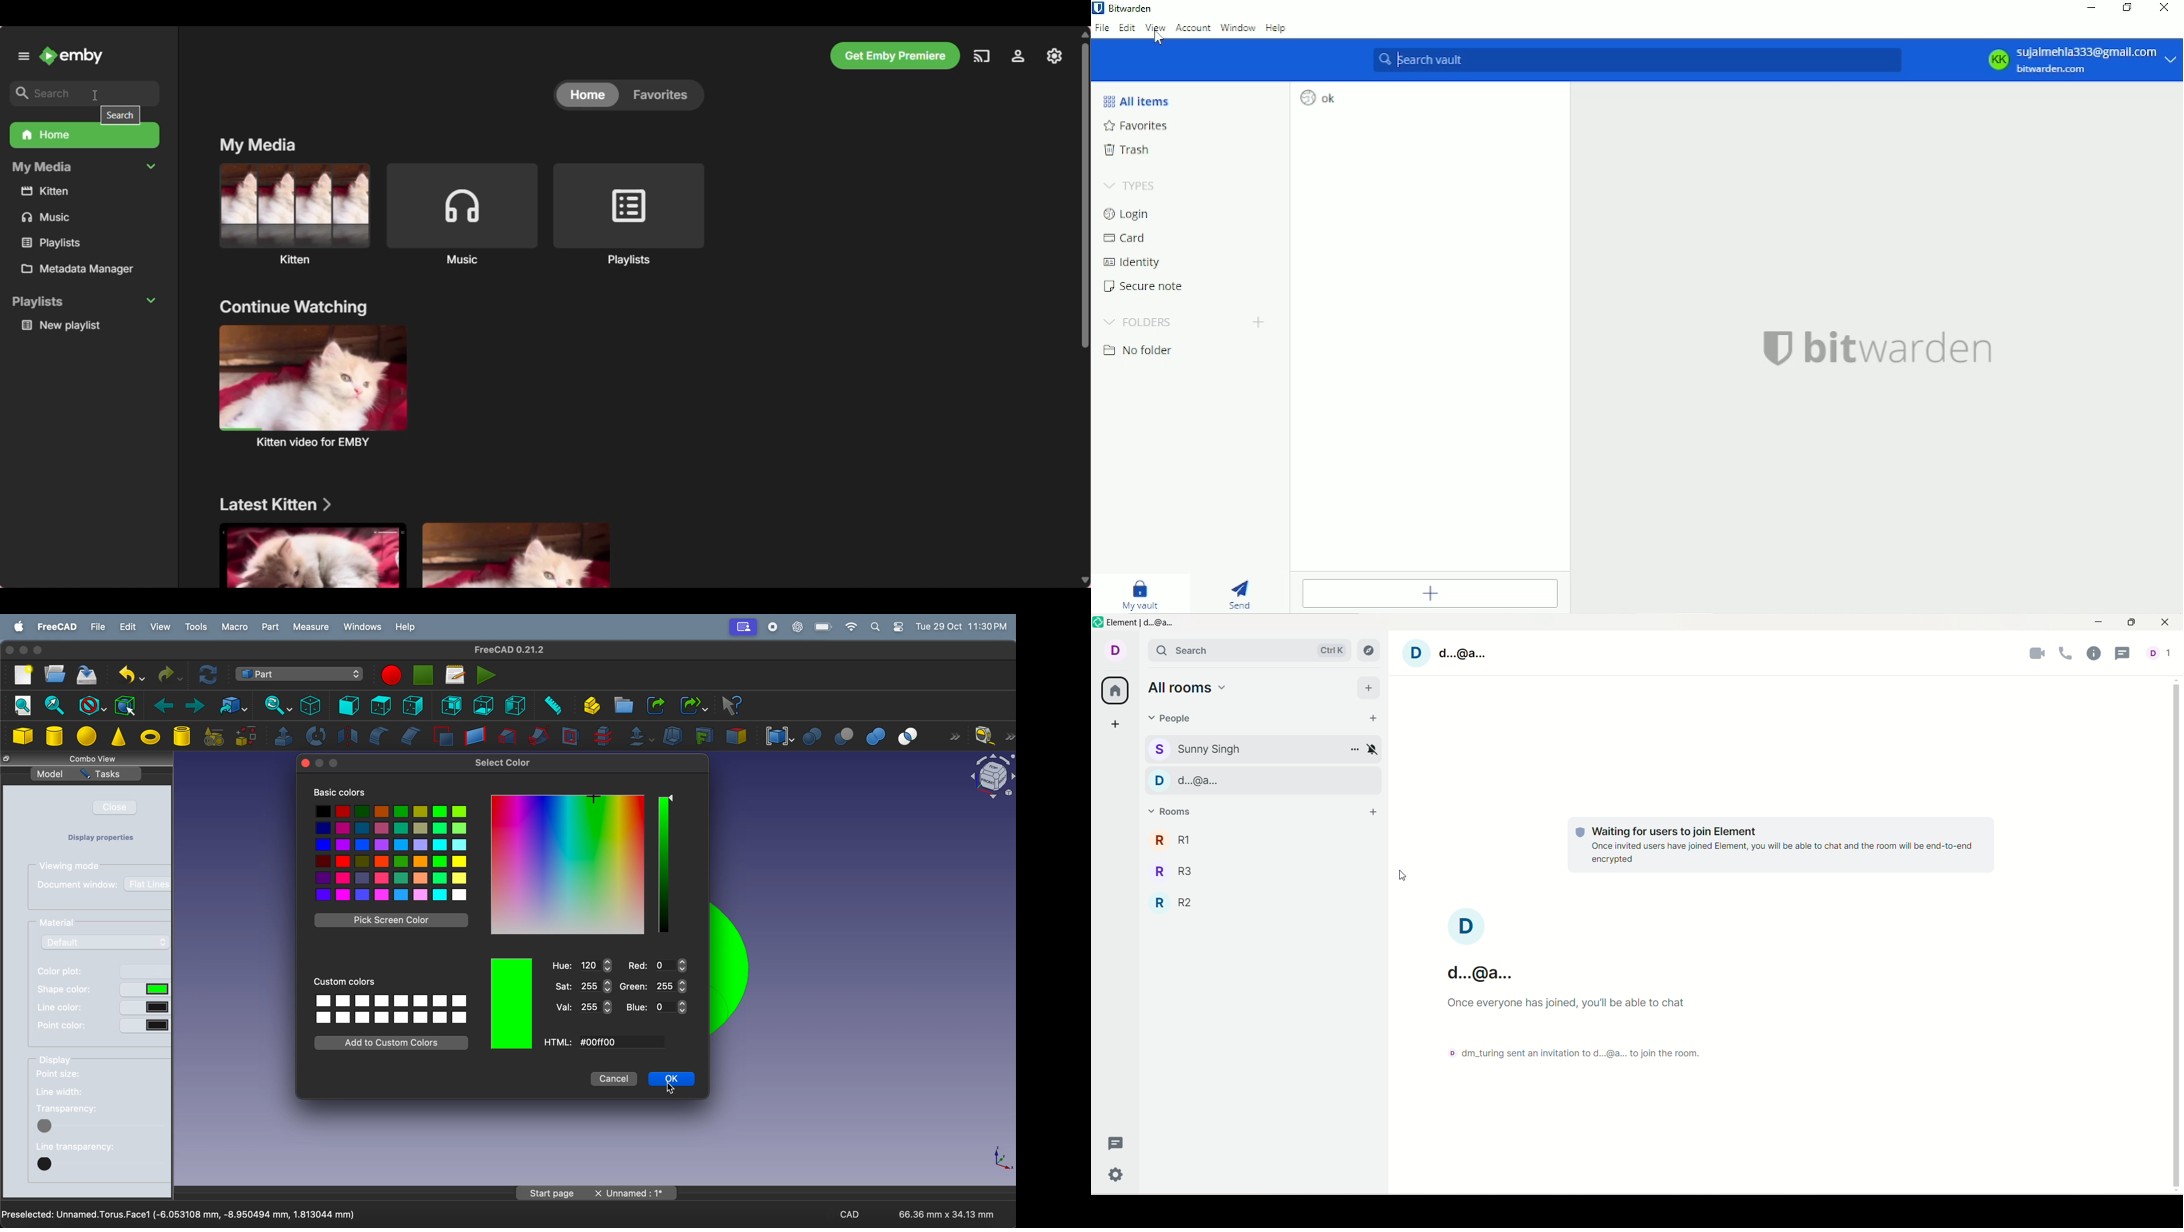  Describe the element at coordinates (1370, 687) in the screenshot. I see `add` at that location.